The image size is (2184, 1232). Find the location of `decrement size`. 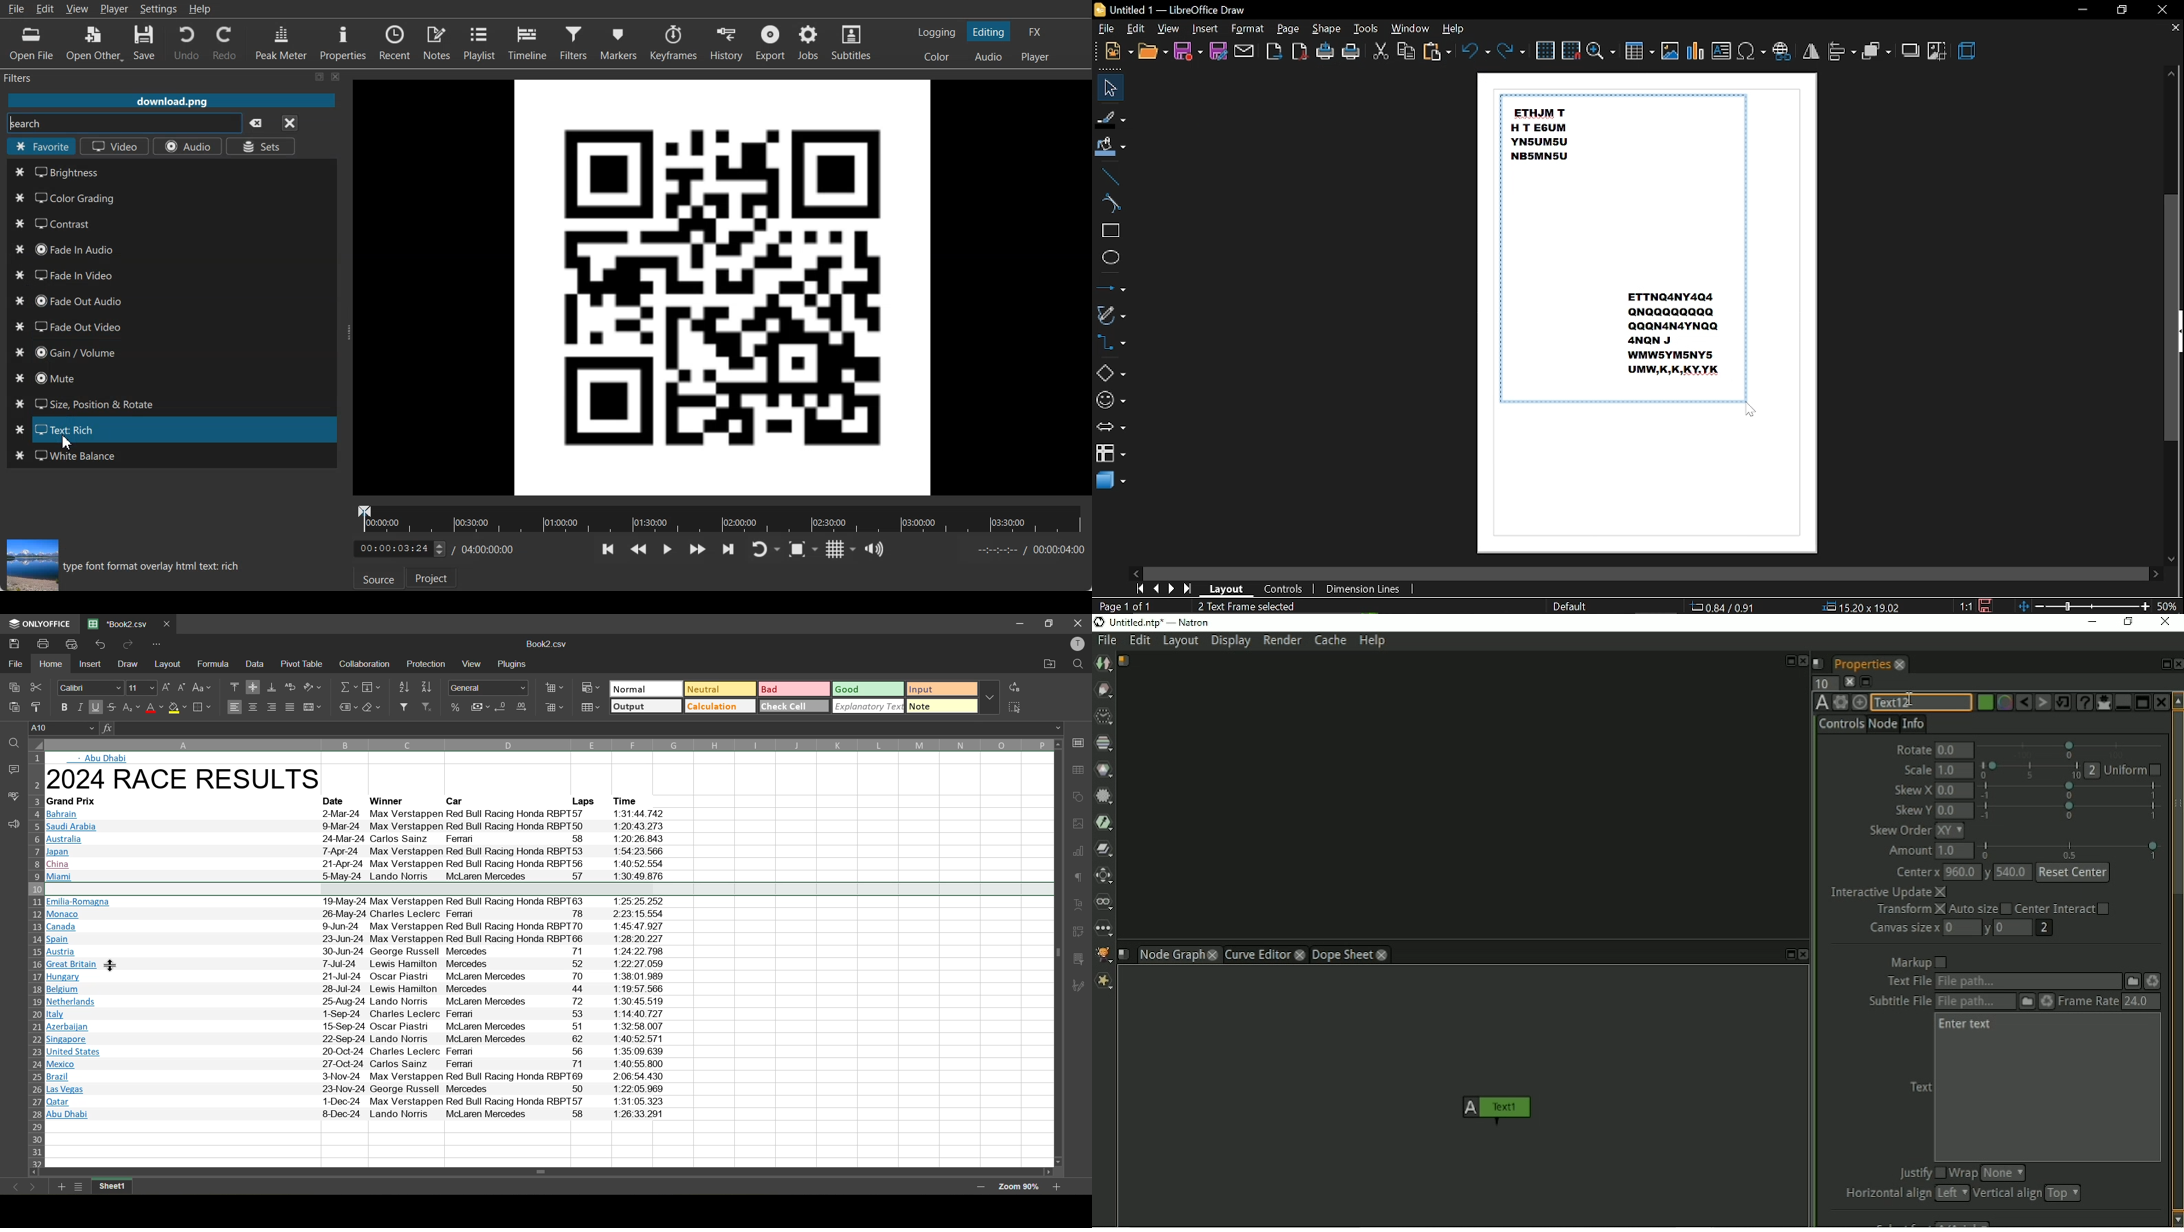

decrement size is located at coordinates (182, 687).